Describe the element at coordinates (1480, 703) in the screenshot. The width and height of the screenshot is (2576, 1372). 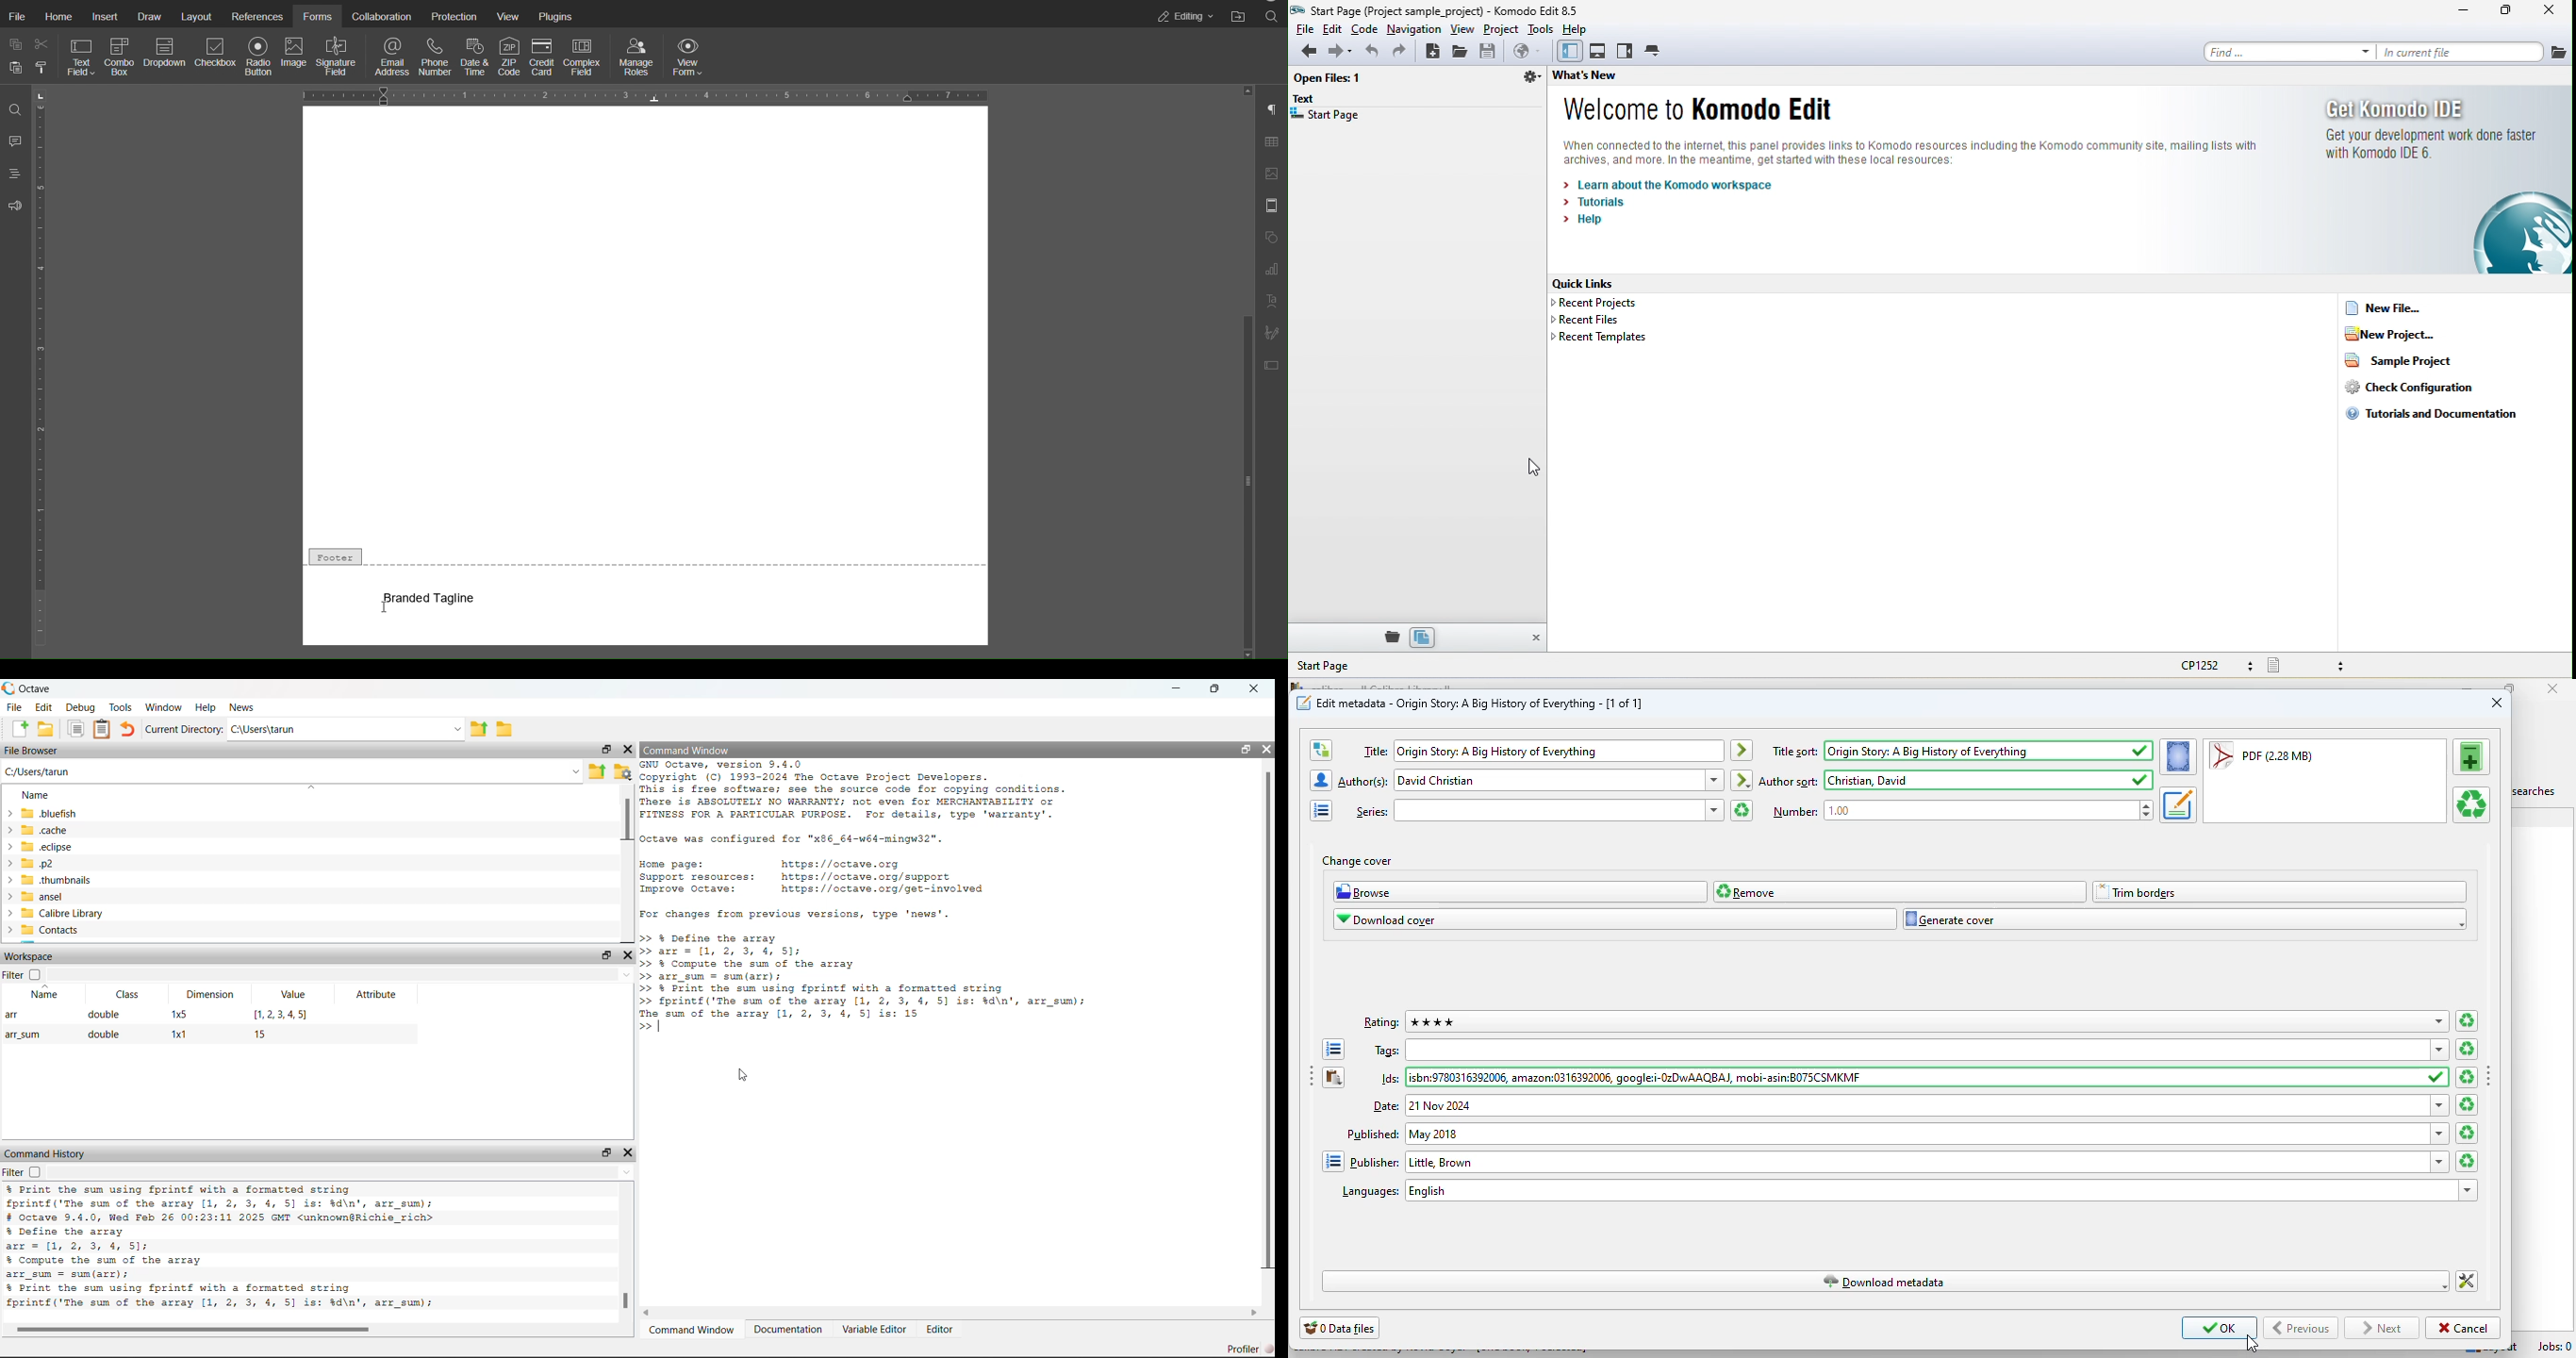
I see `Edit metadata - Origin Story: A Big History of Everything - [1 of 1]` at that location.